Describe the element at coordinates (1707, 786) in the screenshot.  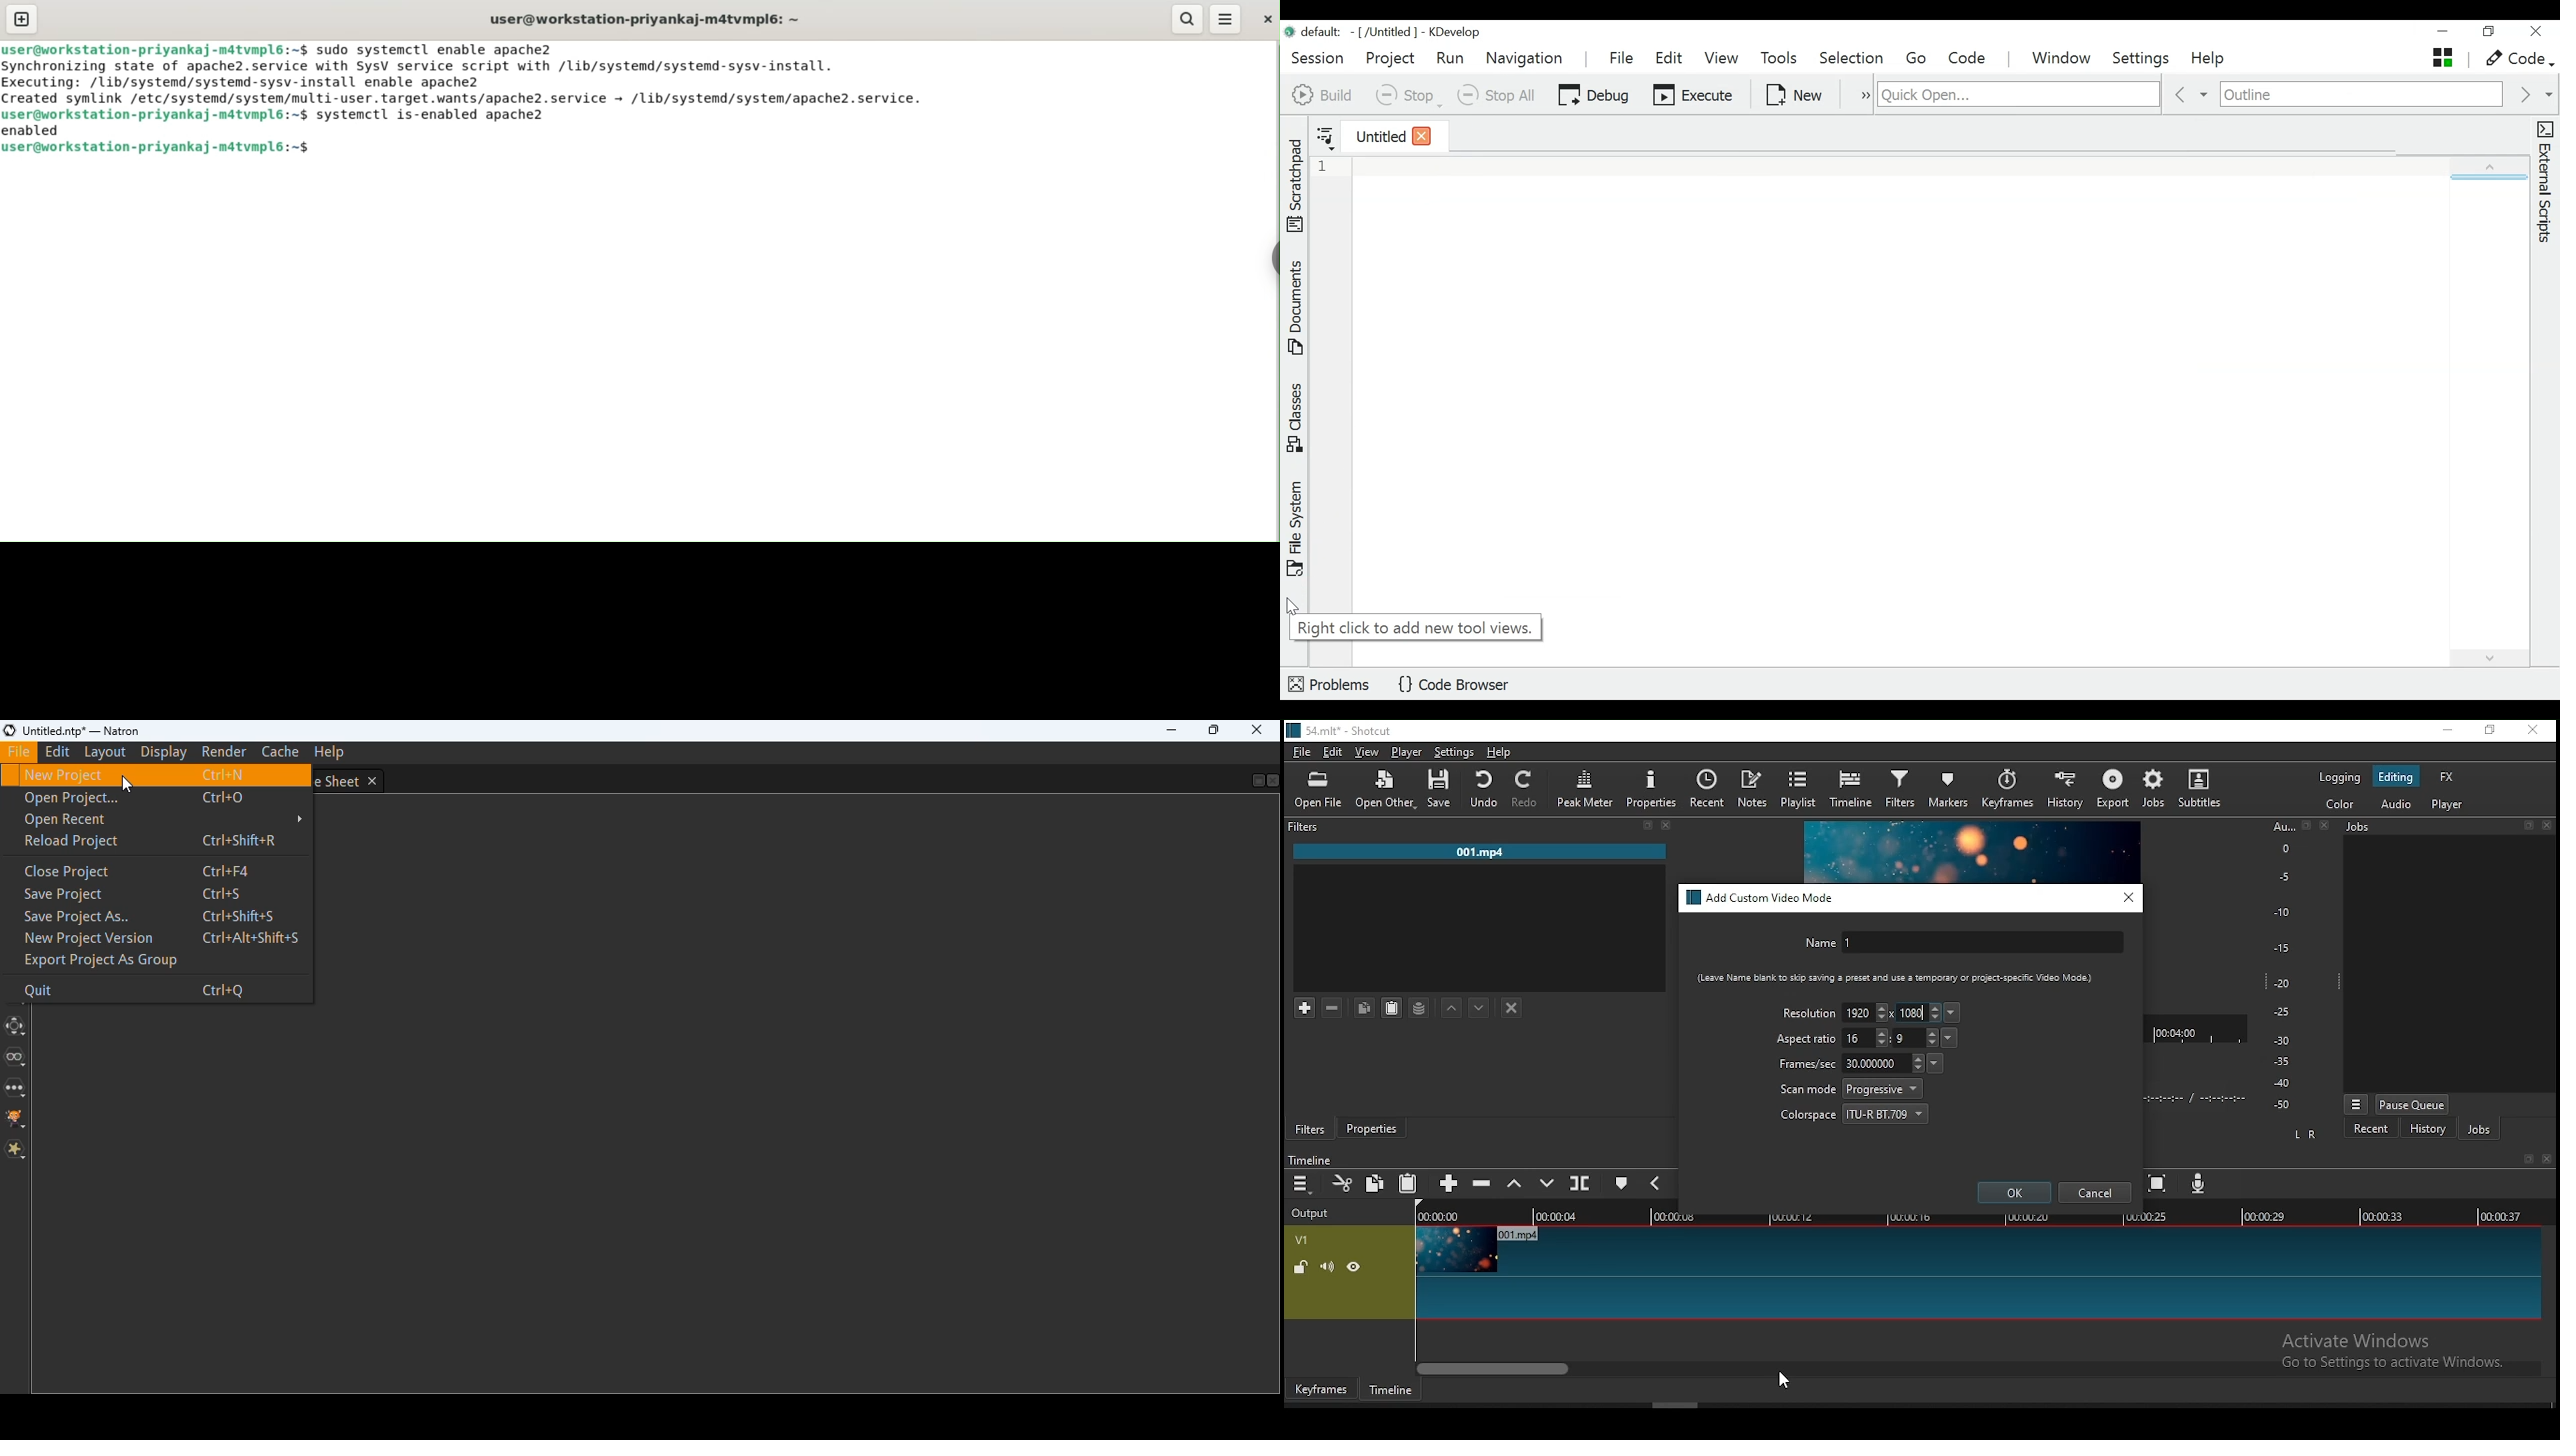
I see `recent` at that location.